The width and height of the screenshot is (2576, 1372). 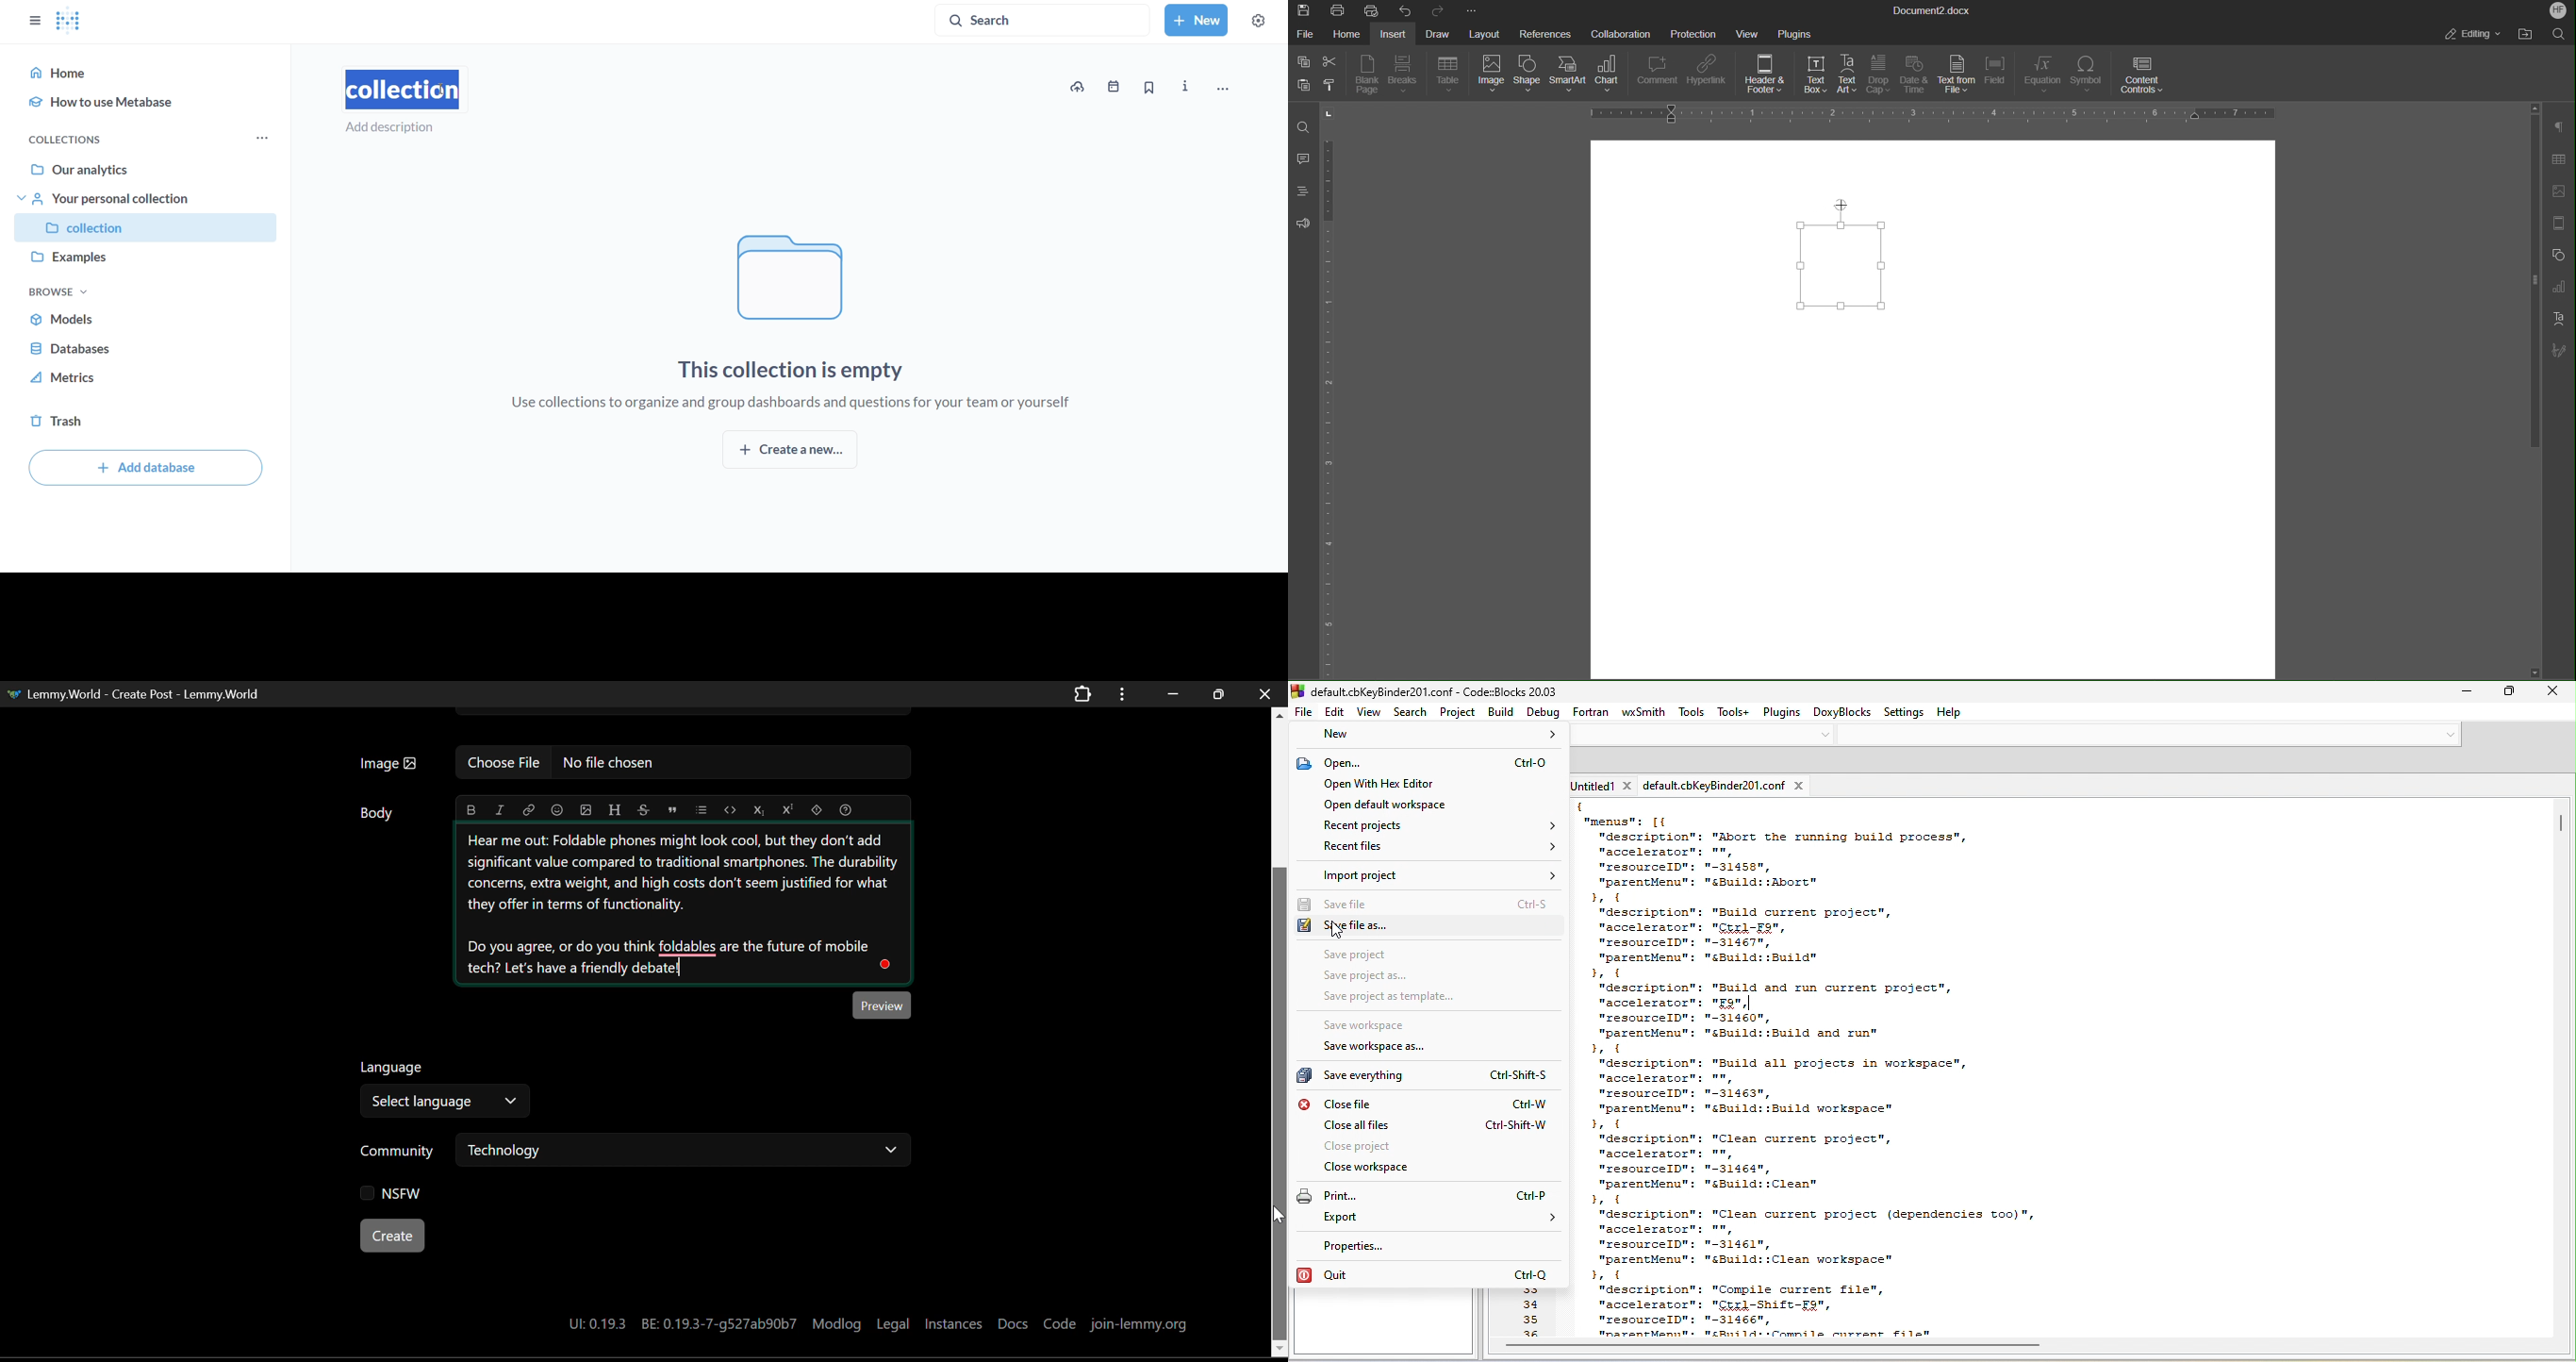 What do you see at coordinates (1301, 191) in the screenshot?
I see `Headings` at bounding box center [1301, 191].